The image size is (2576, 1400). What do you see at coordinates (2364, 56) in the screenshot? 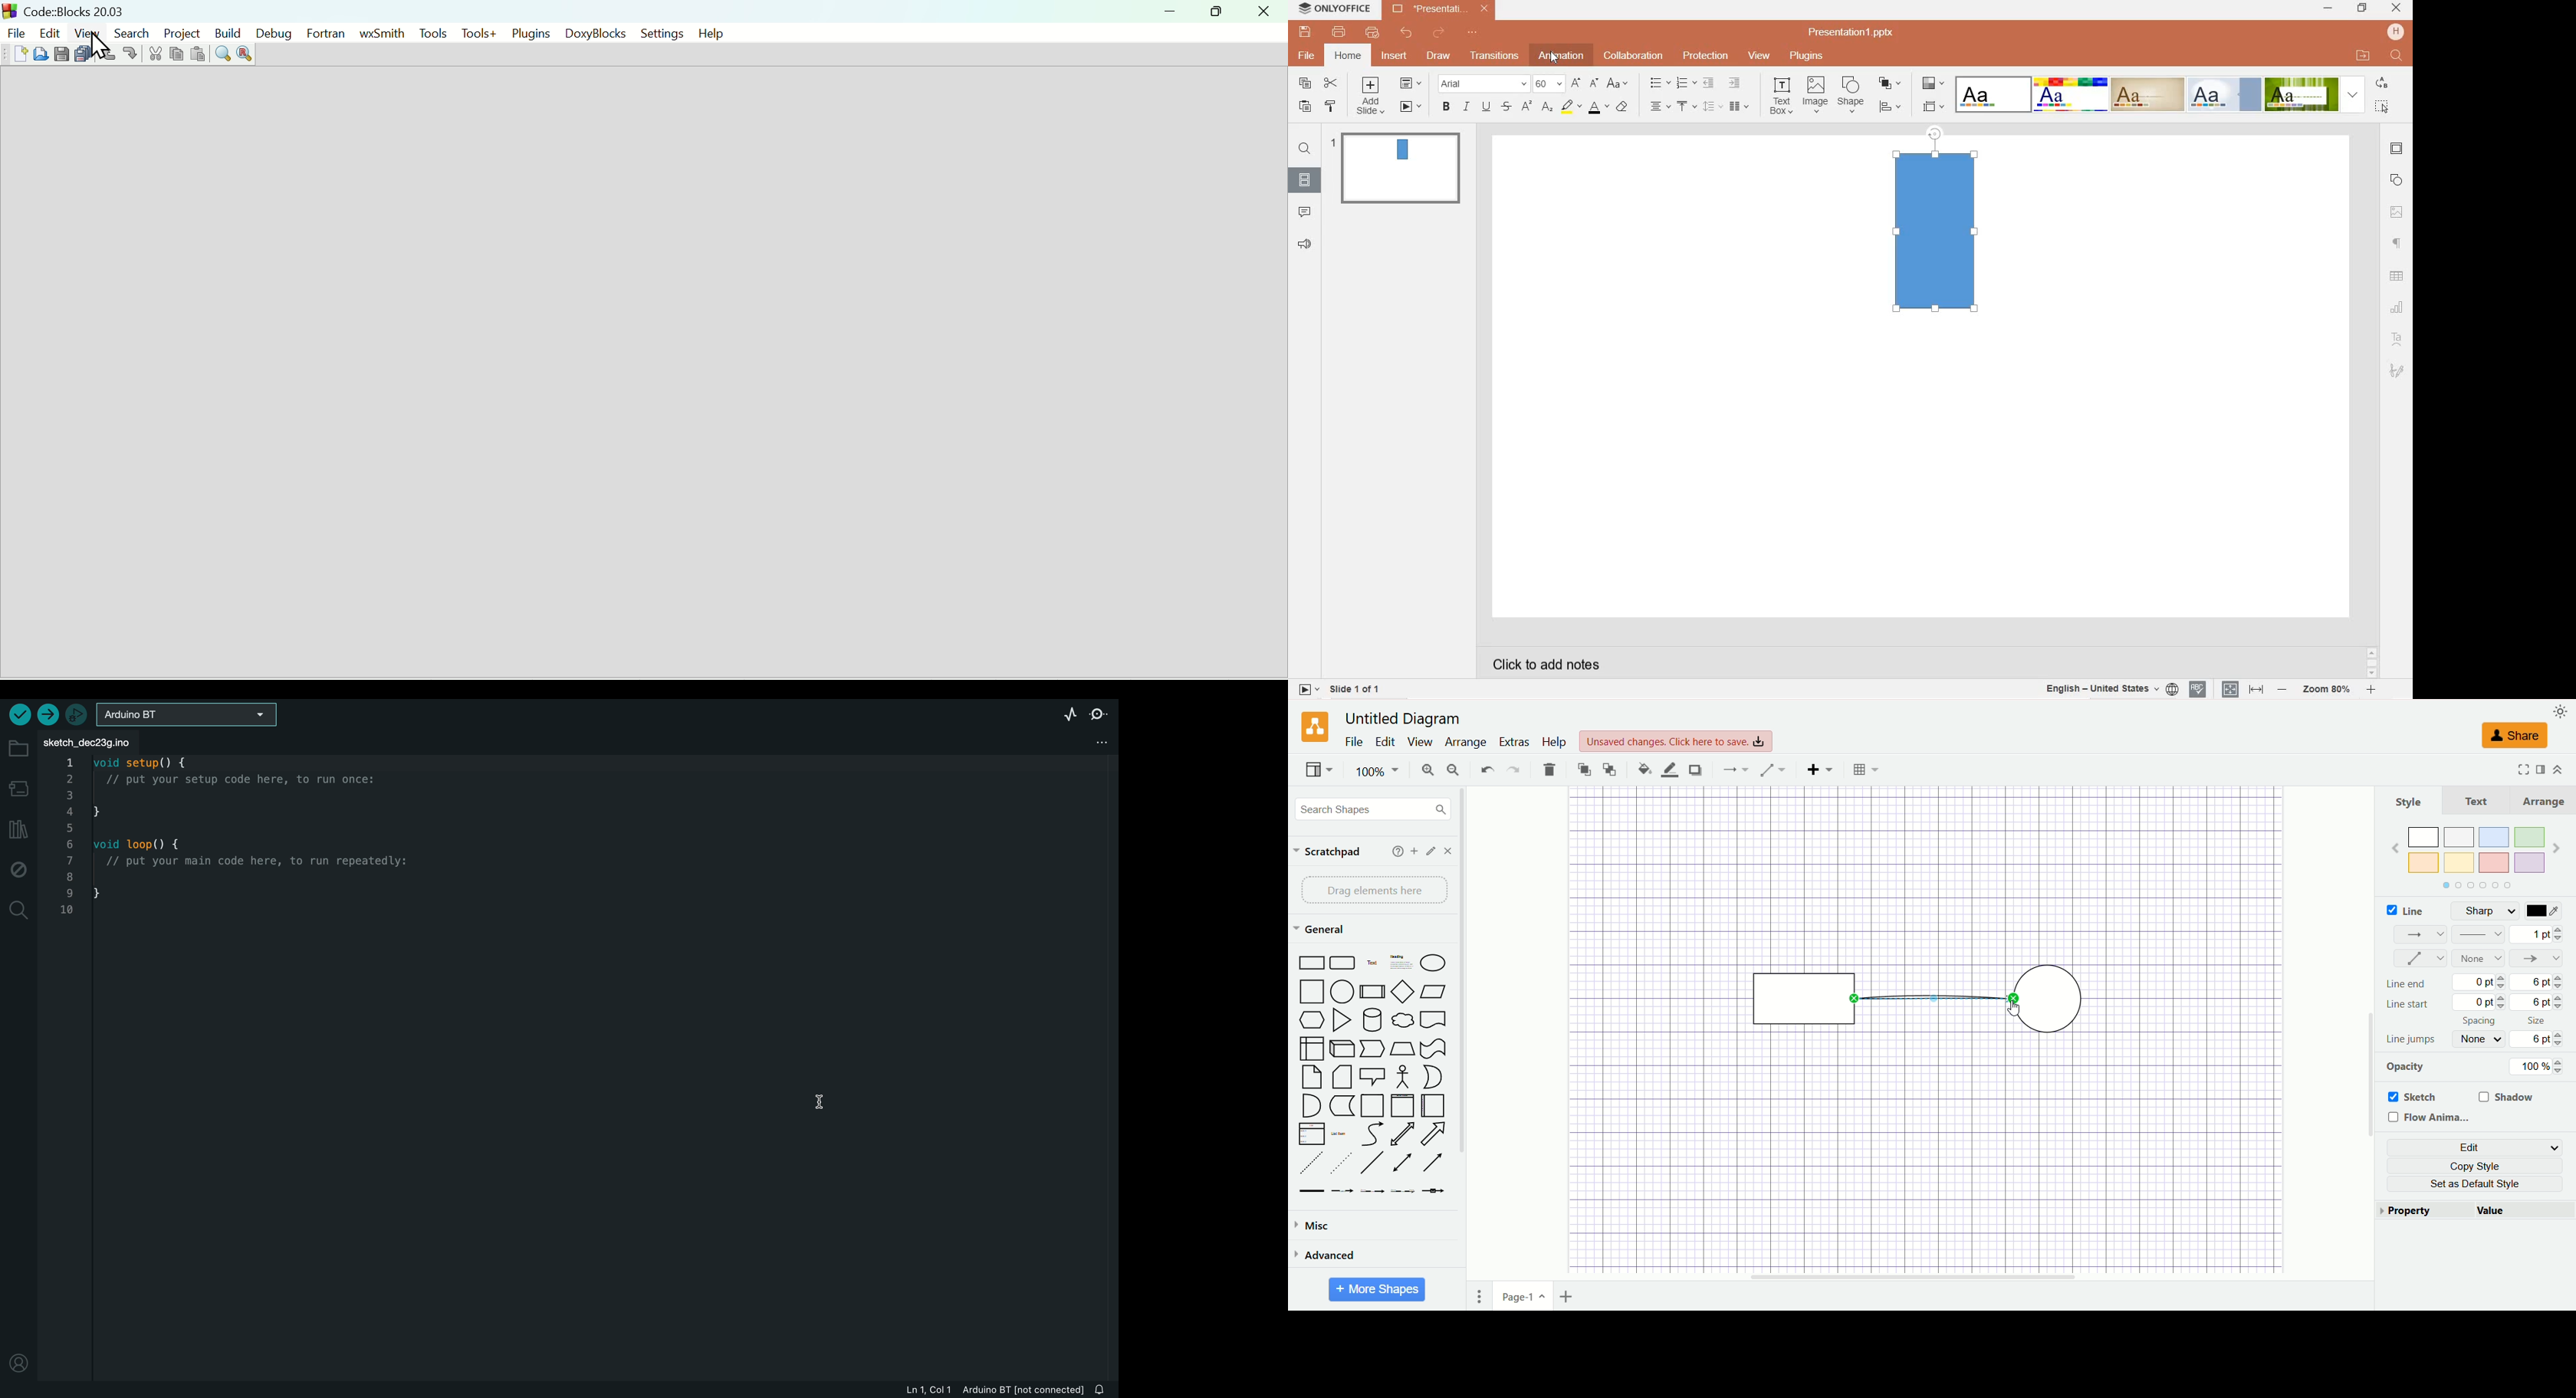
I see `OPEN FILE LOCATION` at bounding box center [2364, 56].